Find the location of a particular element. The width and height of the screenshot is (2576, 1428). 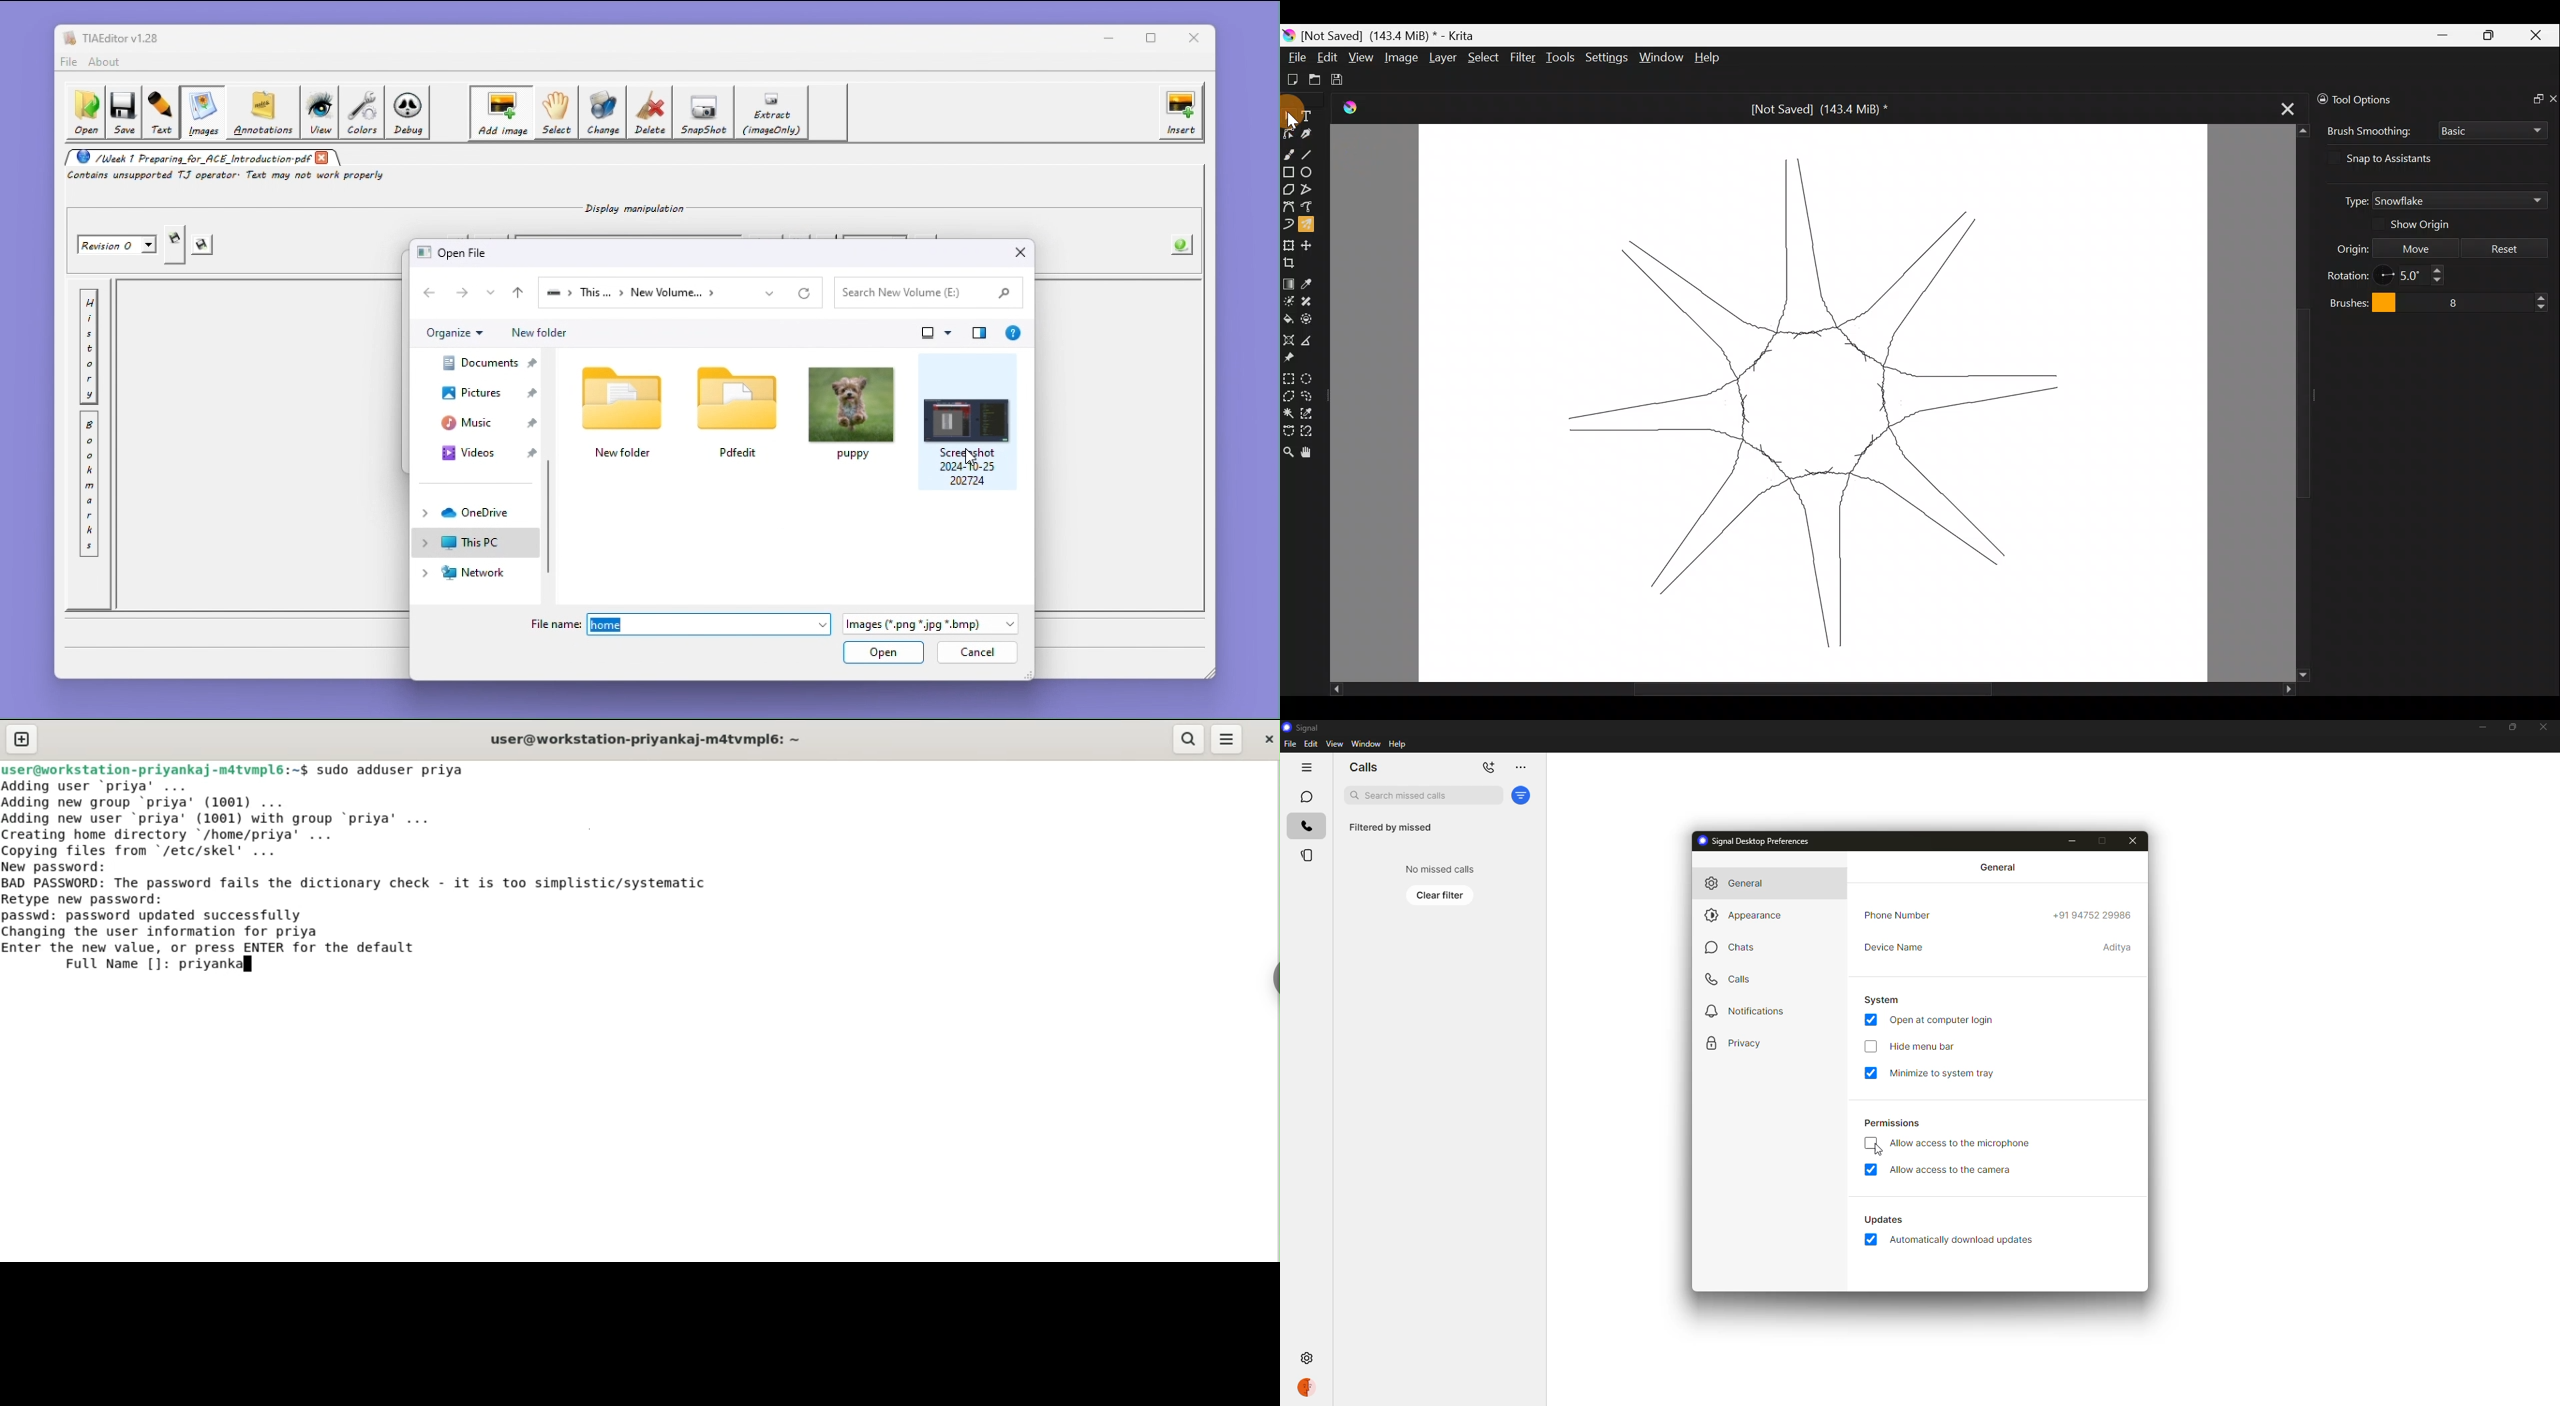

Elliptical selection tool is located at coordinates (1311, 376).